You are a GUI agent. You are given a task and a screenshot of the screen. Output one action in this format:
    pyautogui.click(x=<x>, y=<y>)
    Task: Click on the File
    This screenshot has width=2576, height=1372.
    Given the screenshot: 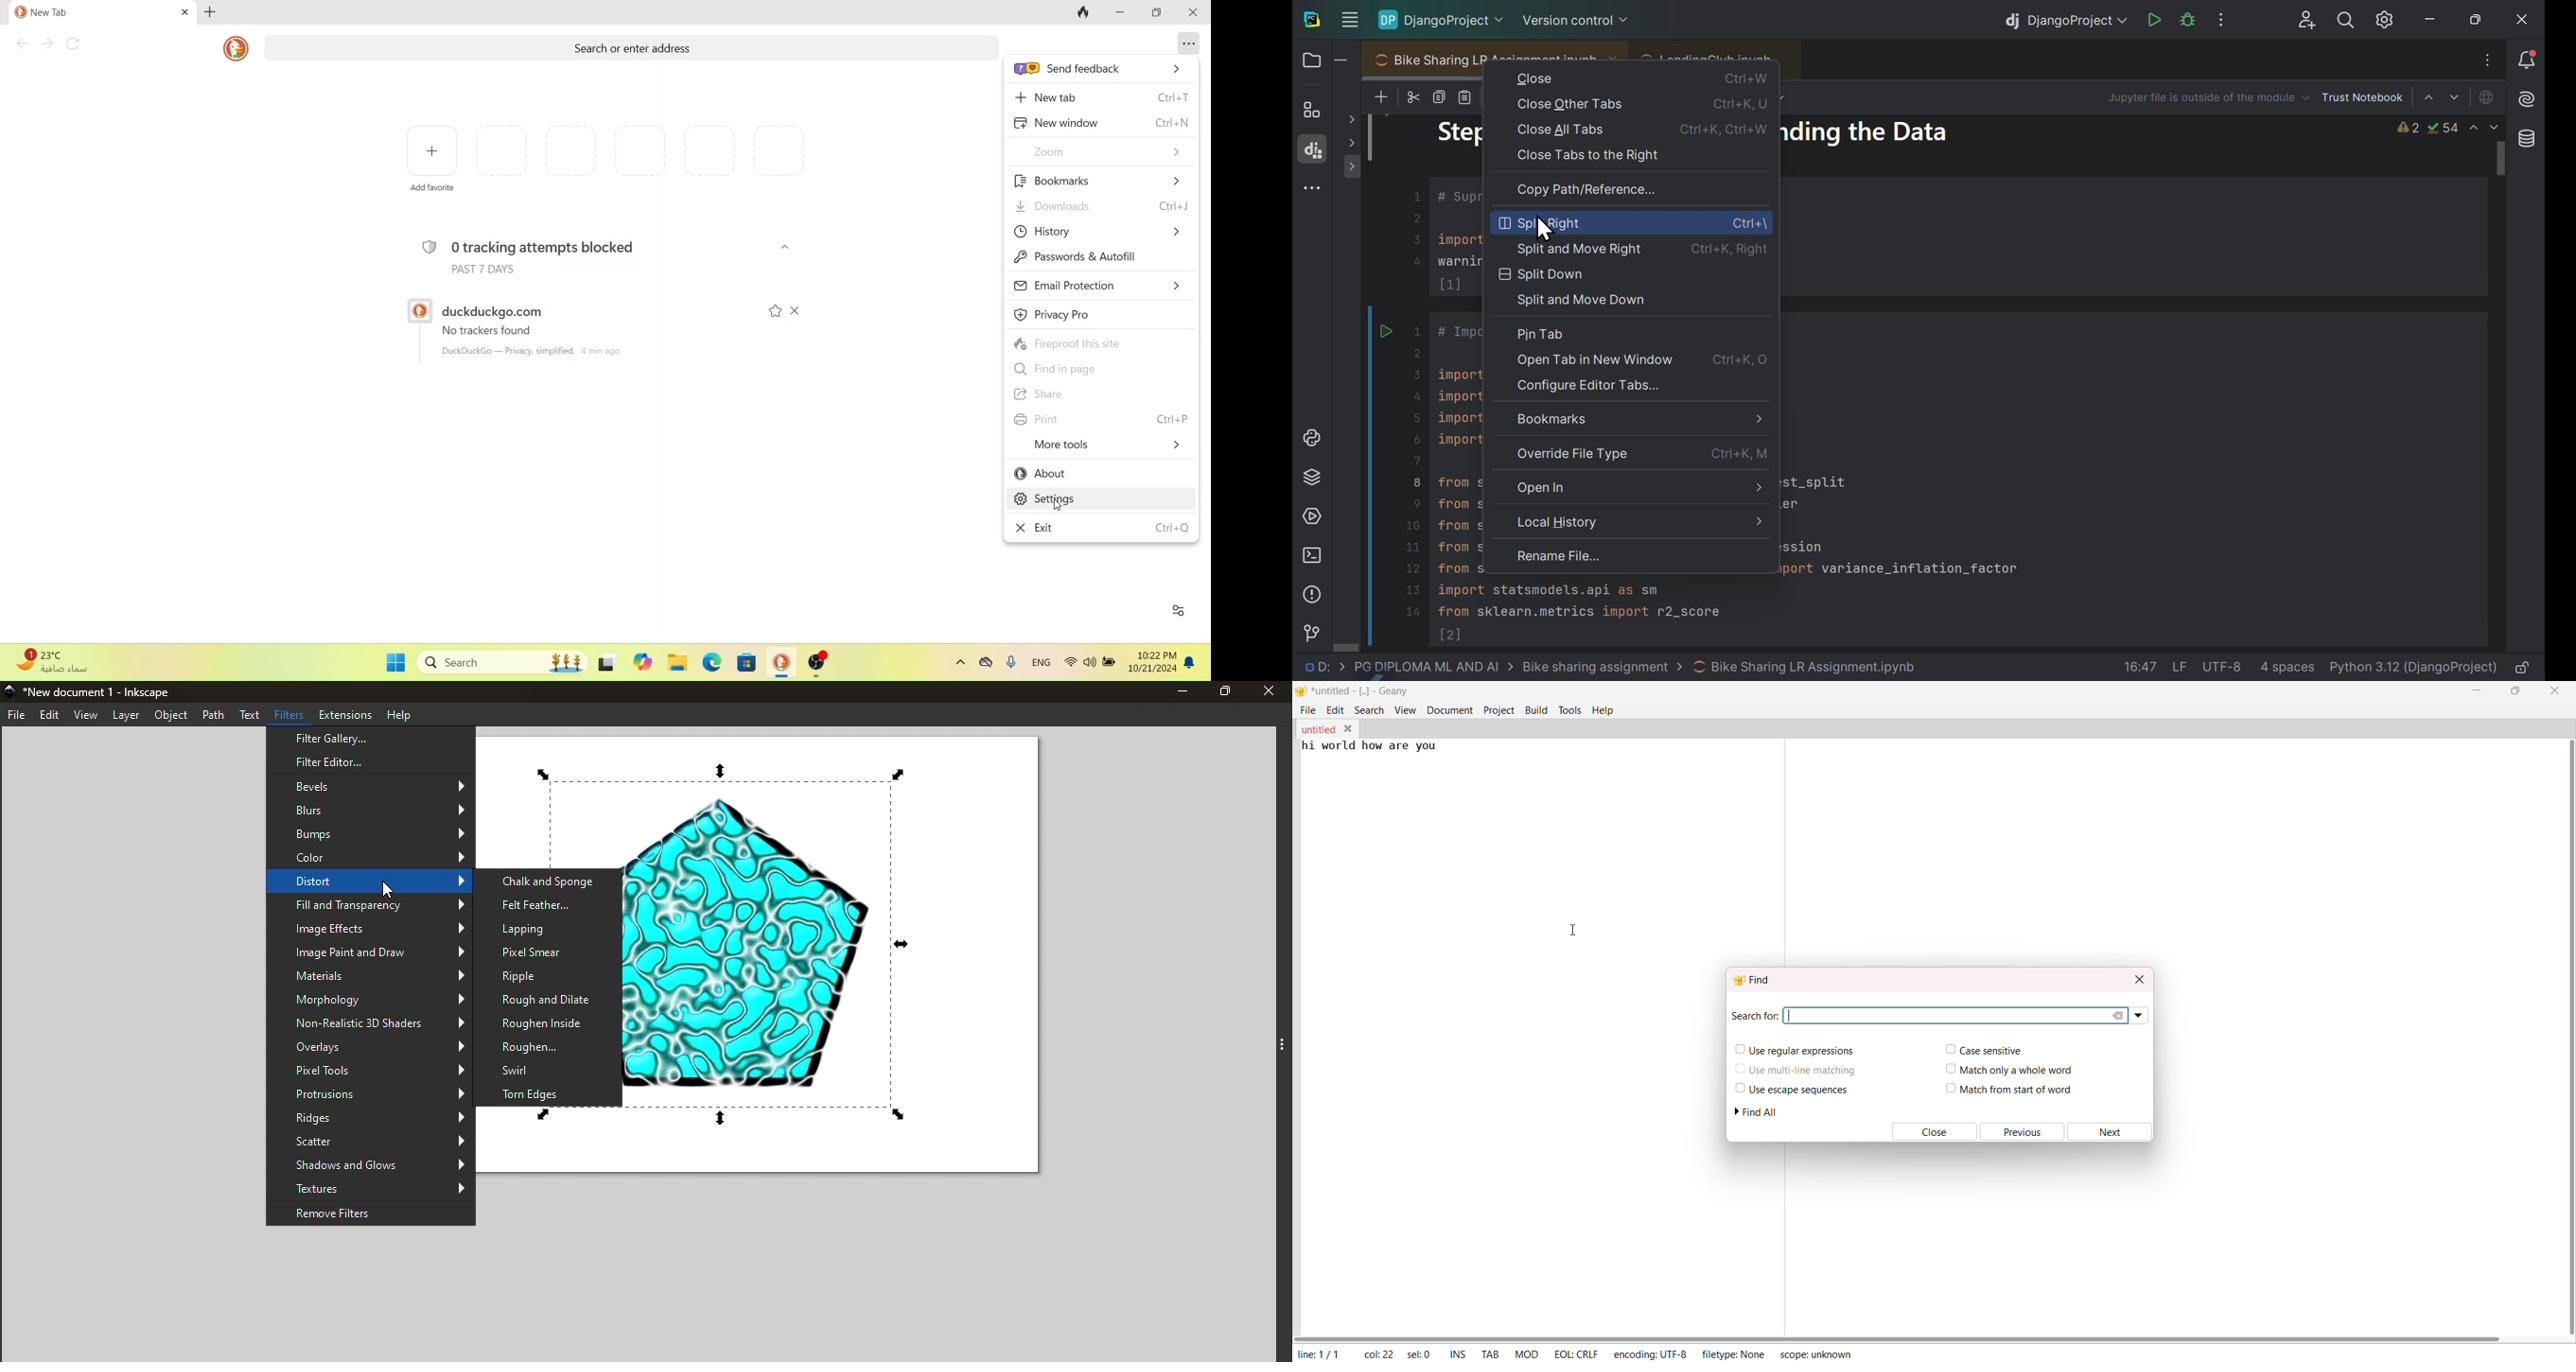 What is the action you would take?
    pyautogui.click(x=16, y=714)
    